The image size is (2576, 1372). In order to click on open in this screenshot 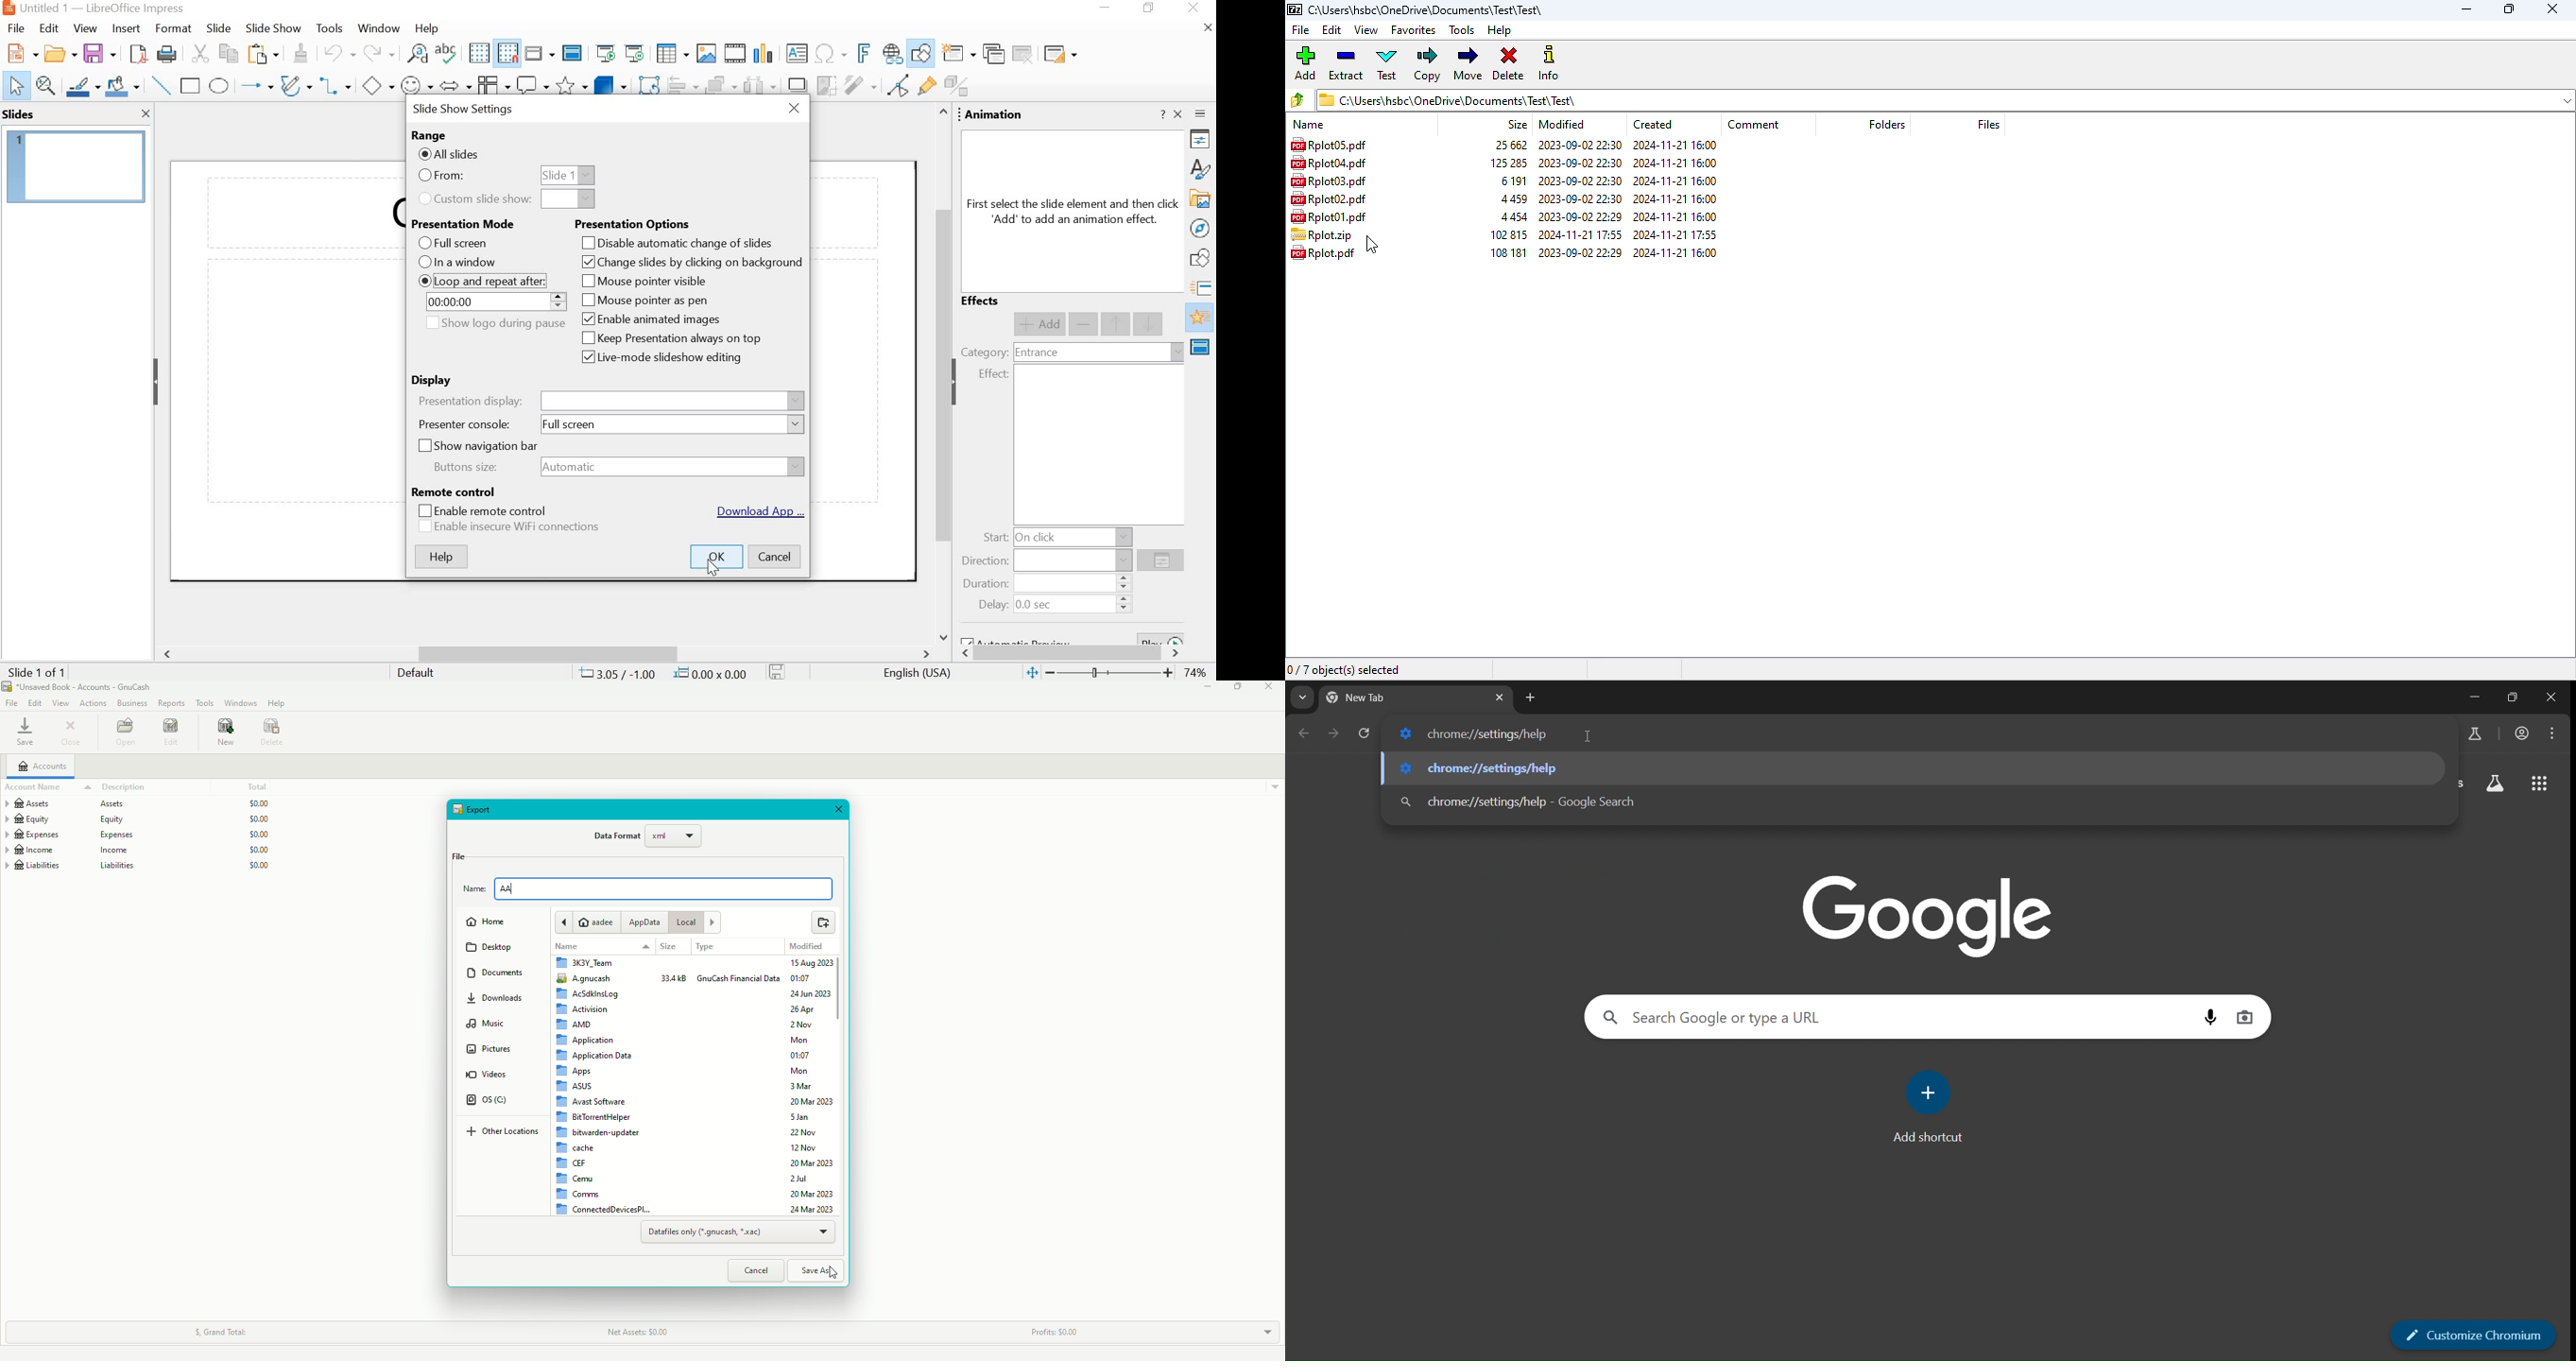, I will do `click(58, 54)`.